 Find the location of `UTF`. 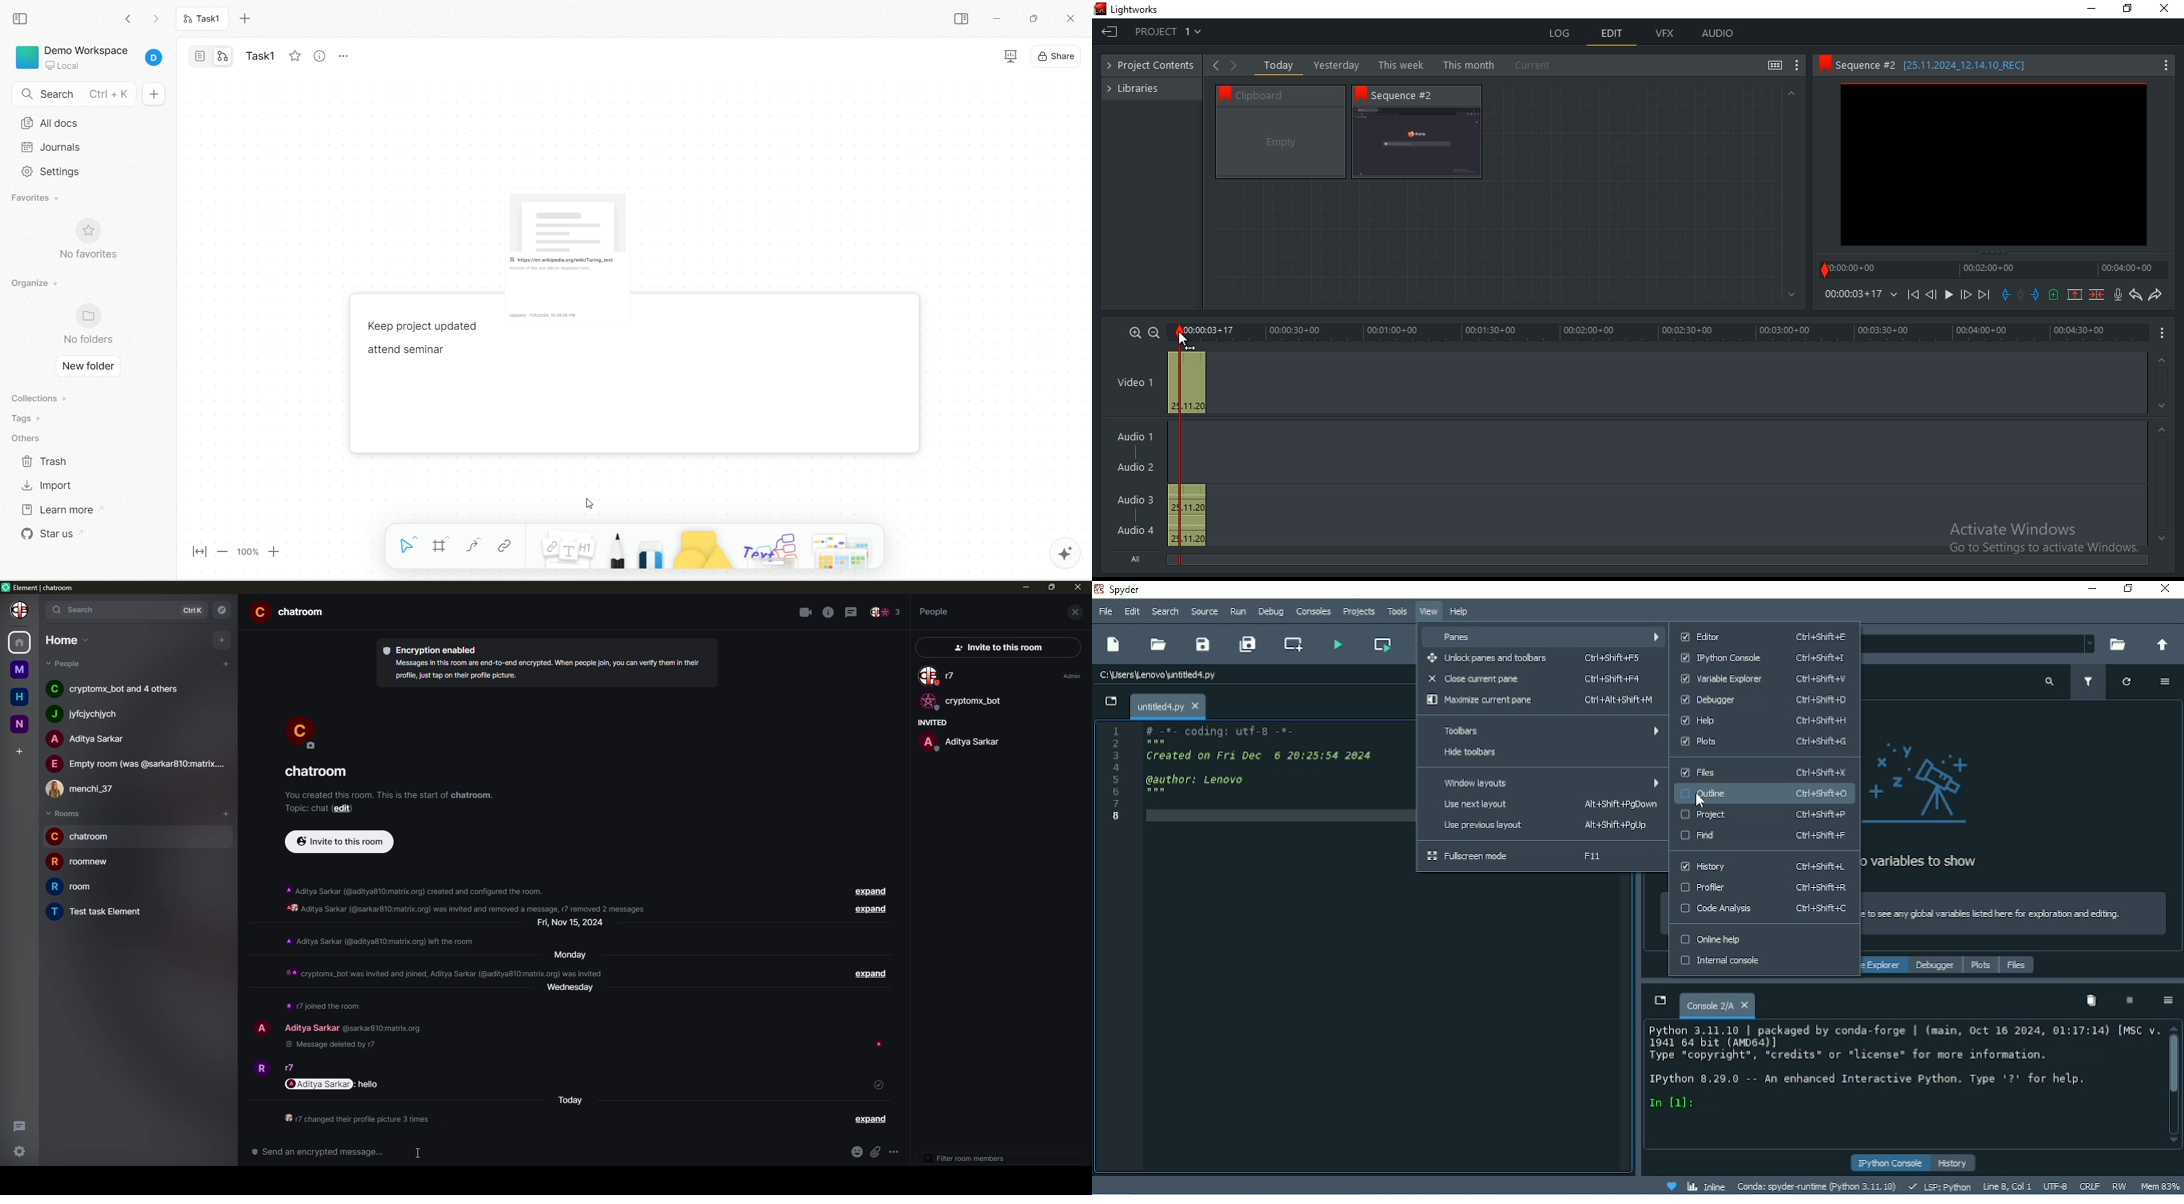

UTF is located at coordinates (2055, 1185).